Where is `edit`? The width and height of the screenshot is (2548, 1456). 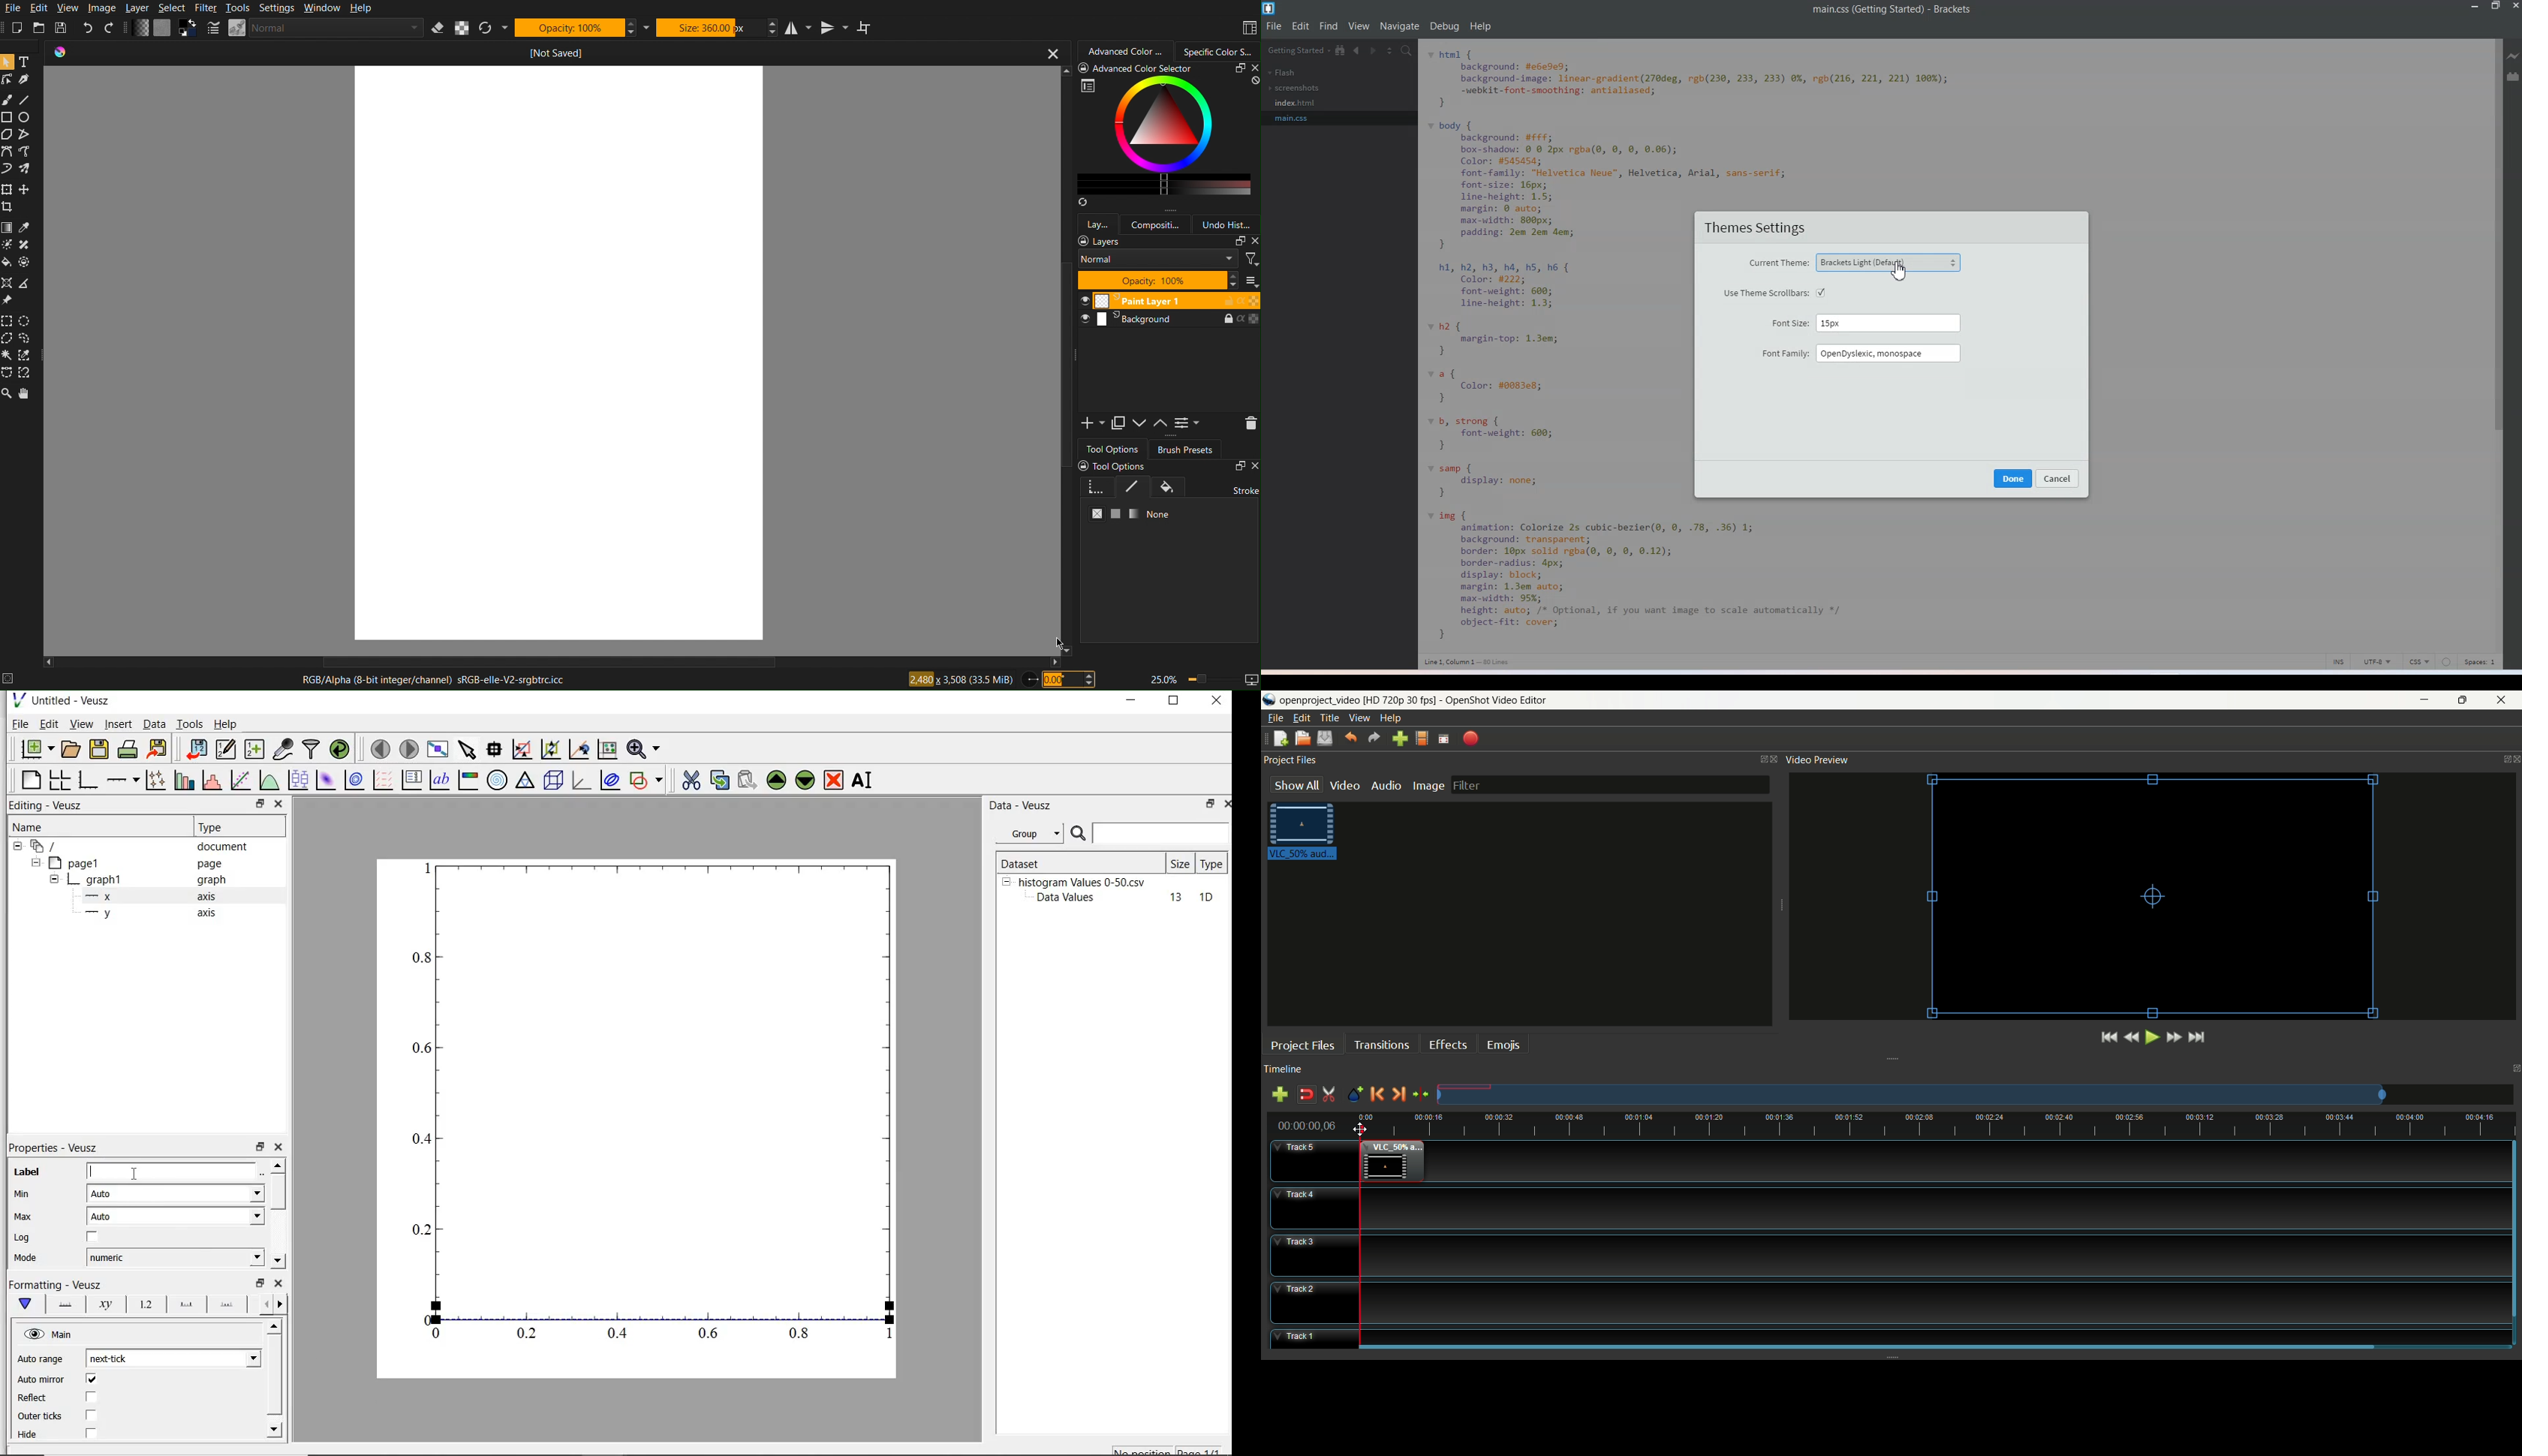
edit is located at coordinates (49, 723).